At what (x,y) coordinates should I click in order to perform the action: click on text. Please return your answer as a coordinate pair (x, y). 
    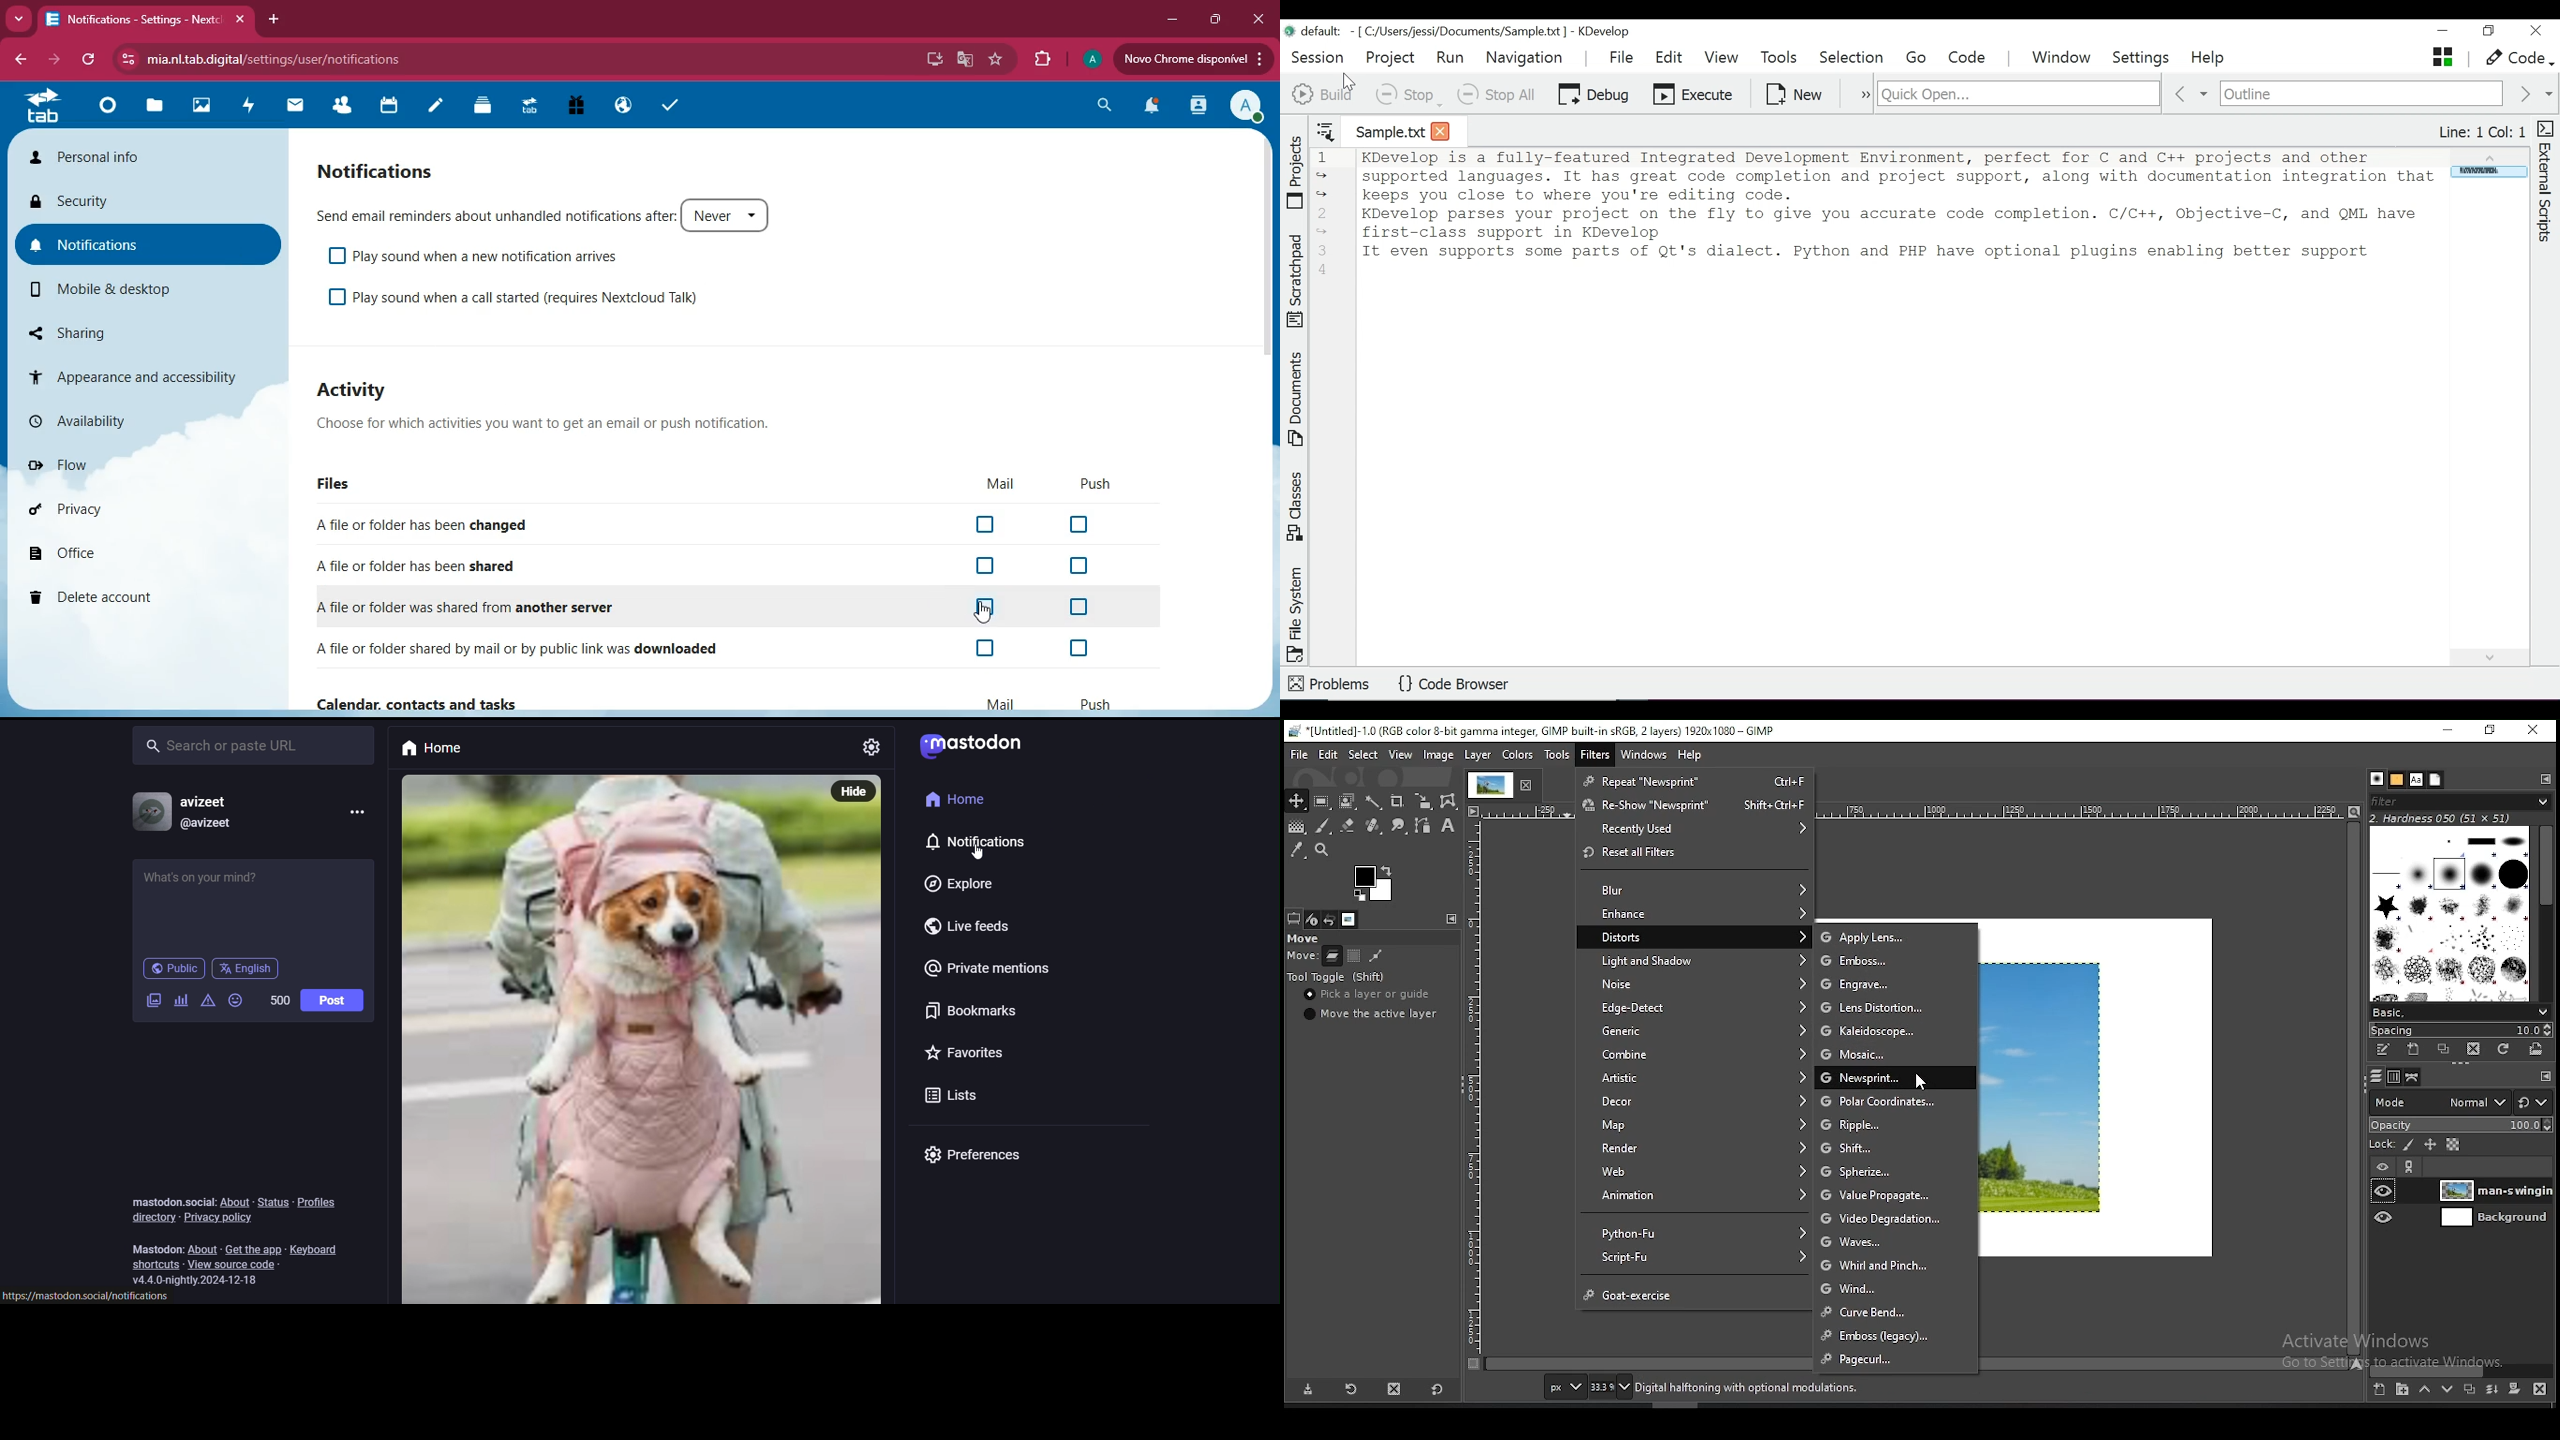
    Looking at the image, I should click on (156, 1250).